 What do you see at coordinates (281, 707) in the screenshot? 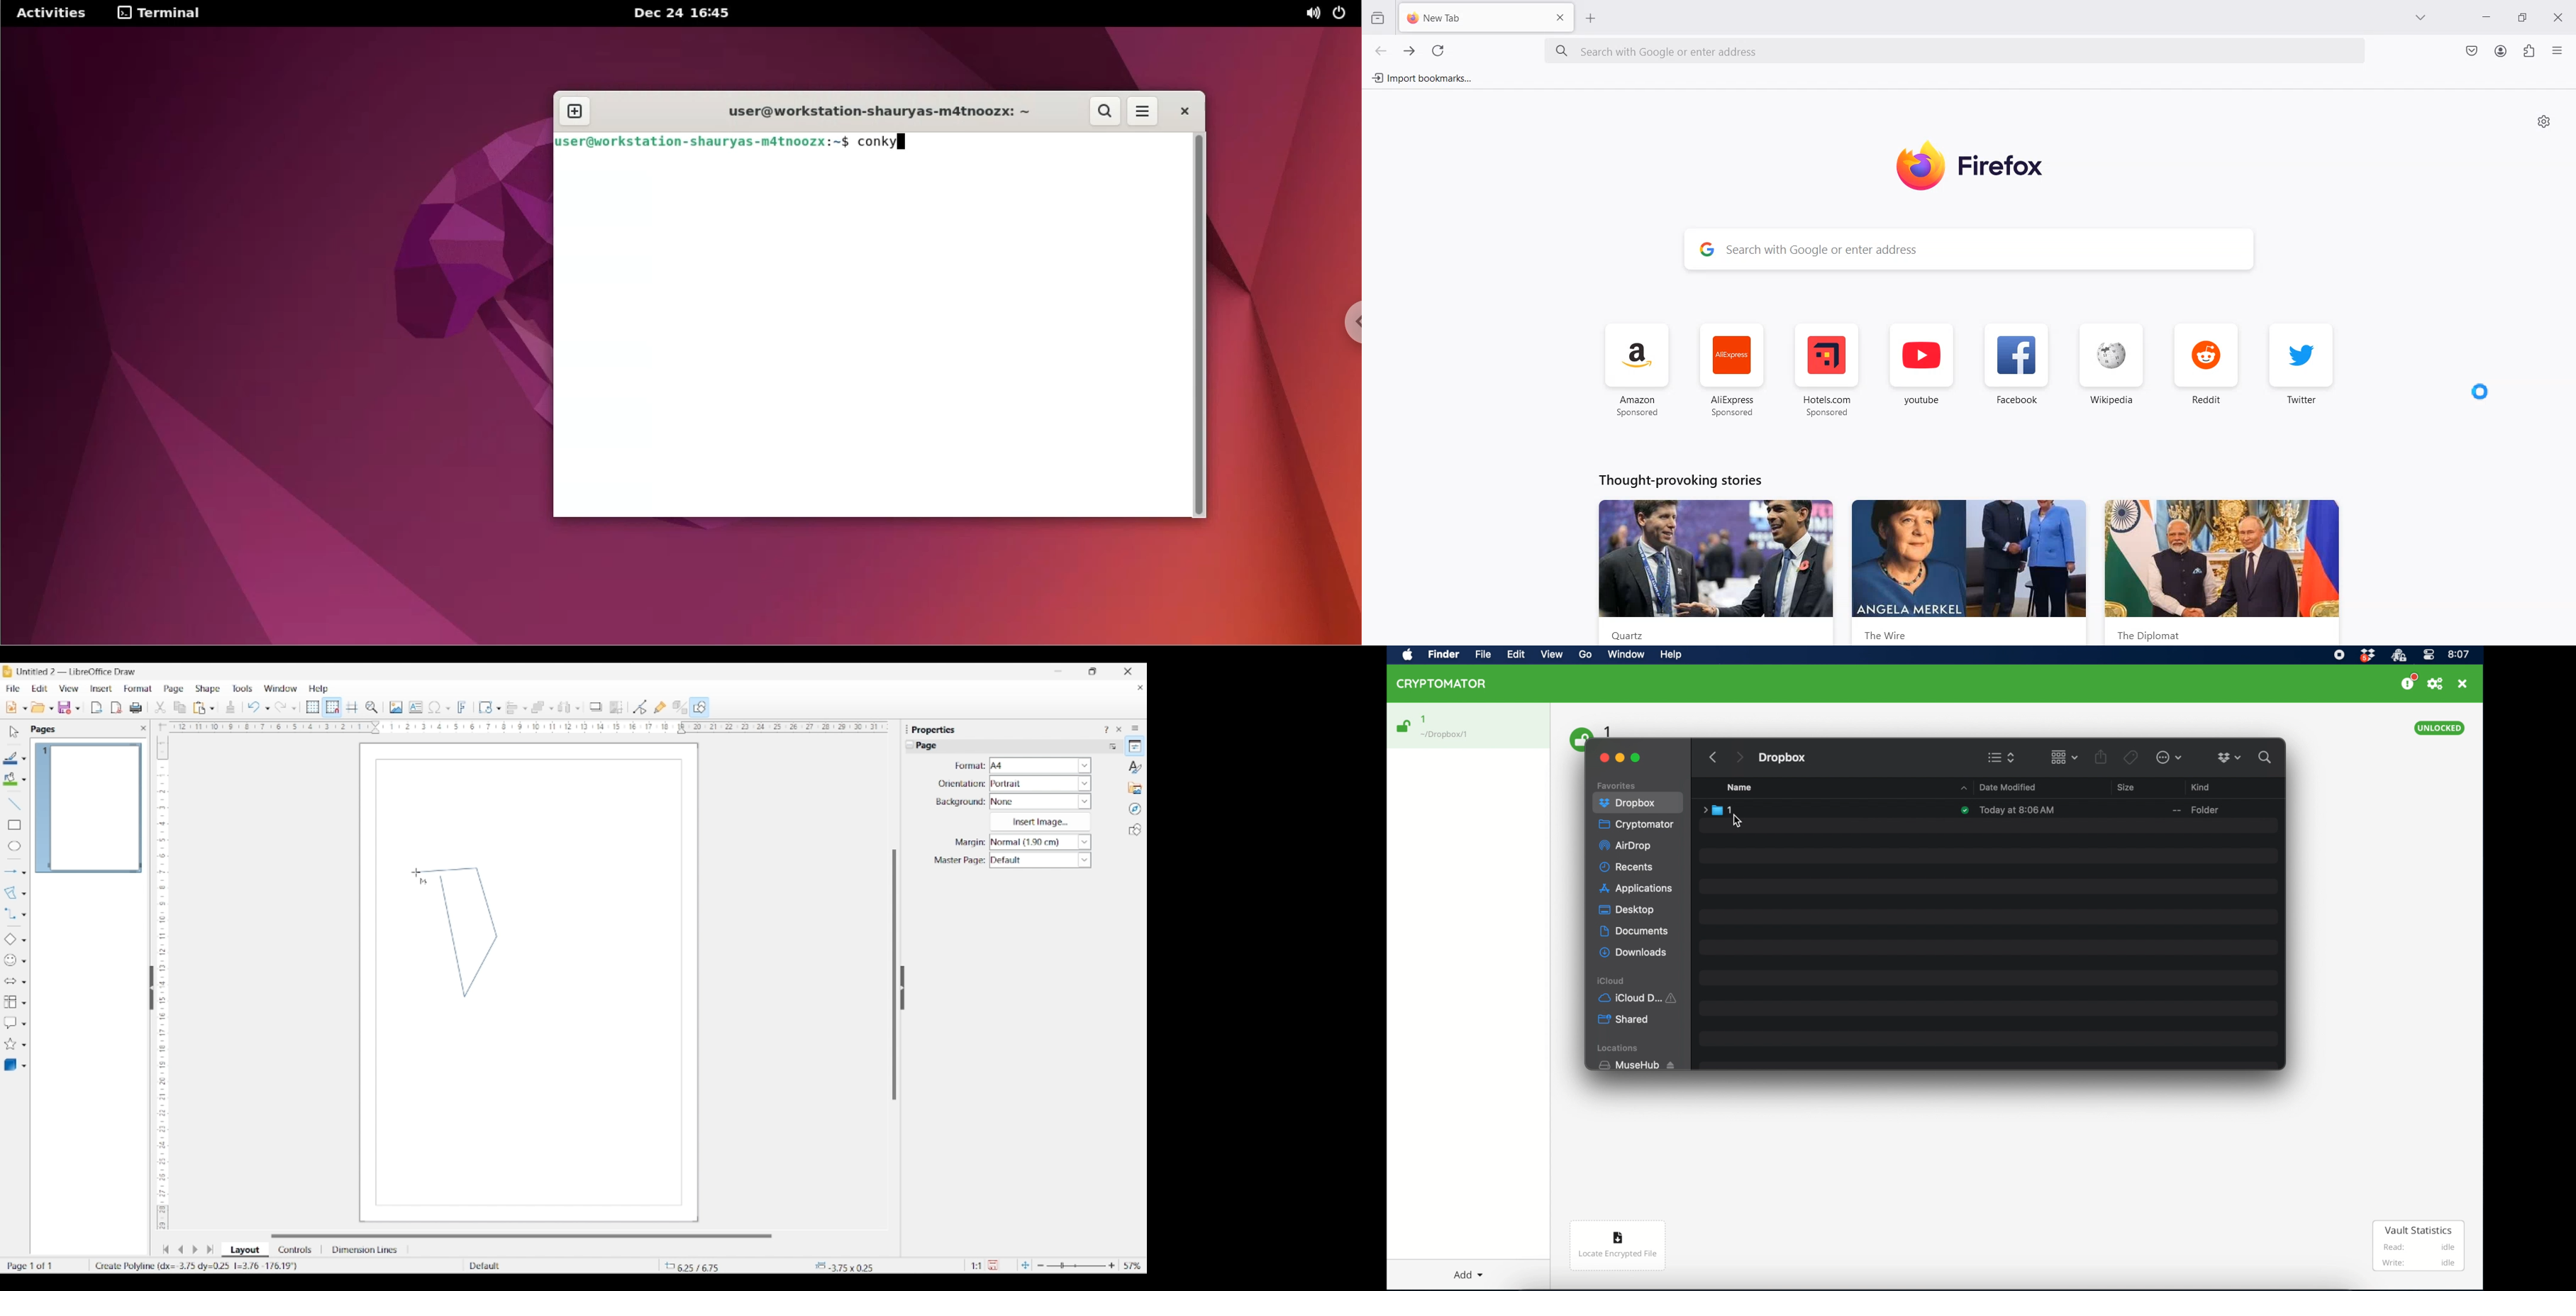
I see `Redo last action` at bounding box center [281, 707].